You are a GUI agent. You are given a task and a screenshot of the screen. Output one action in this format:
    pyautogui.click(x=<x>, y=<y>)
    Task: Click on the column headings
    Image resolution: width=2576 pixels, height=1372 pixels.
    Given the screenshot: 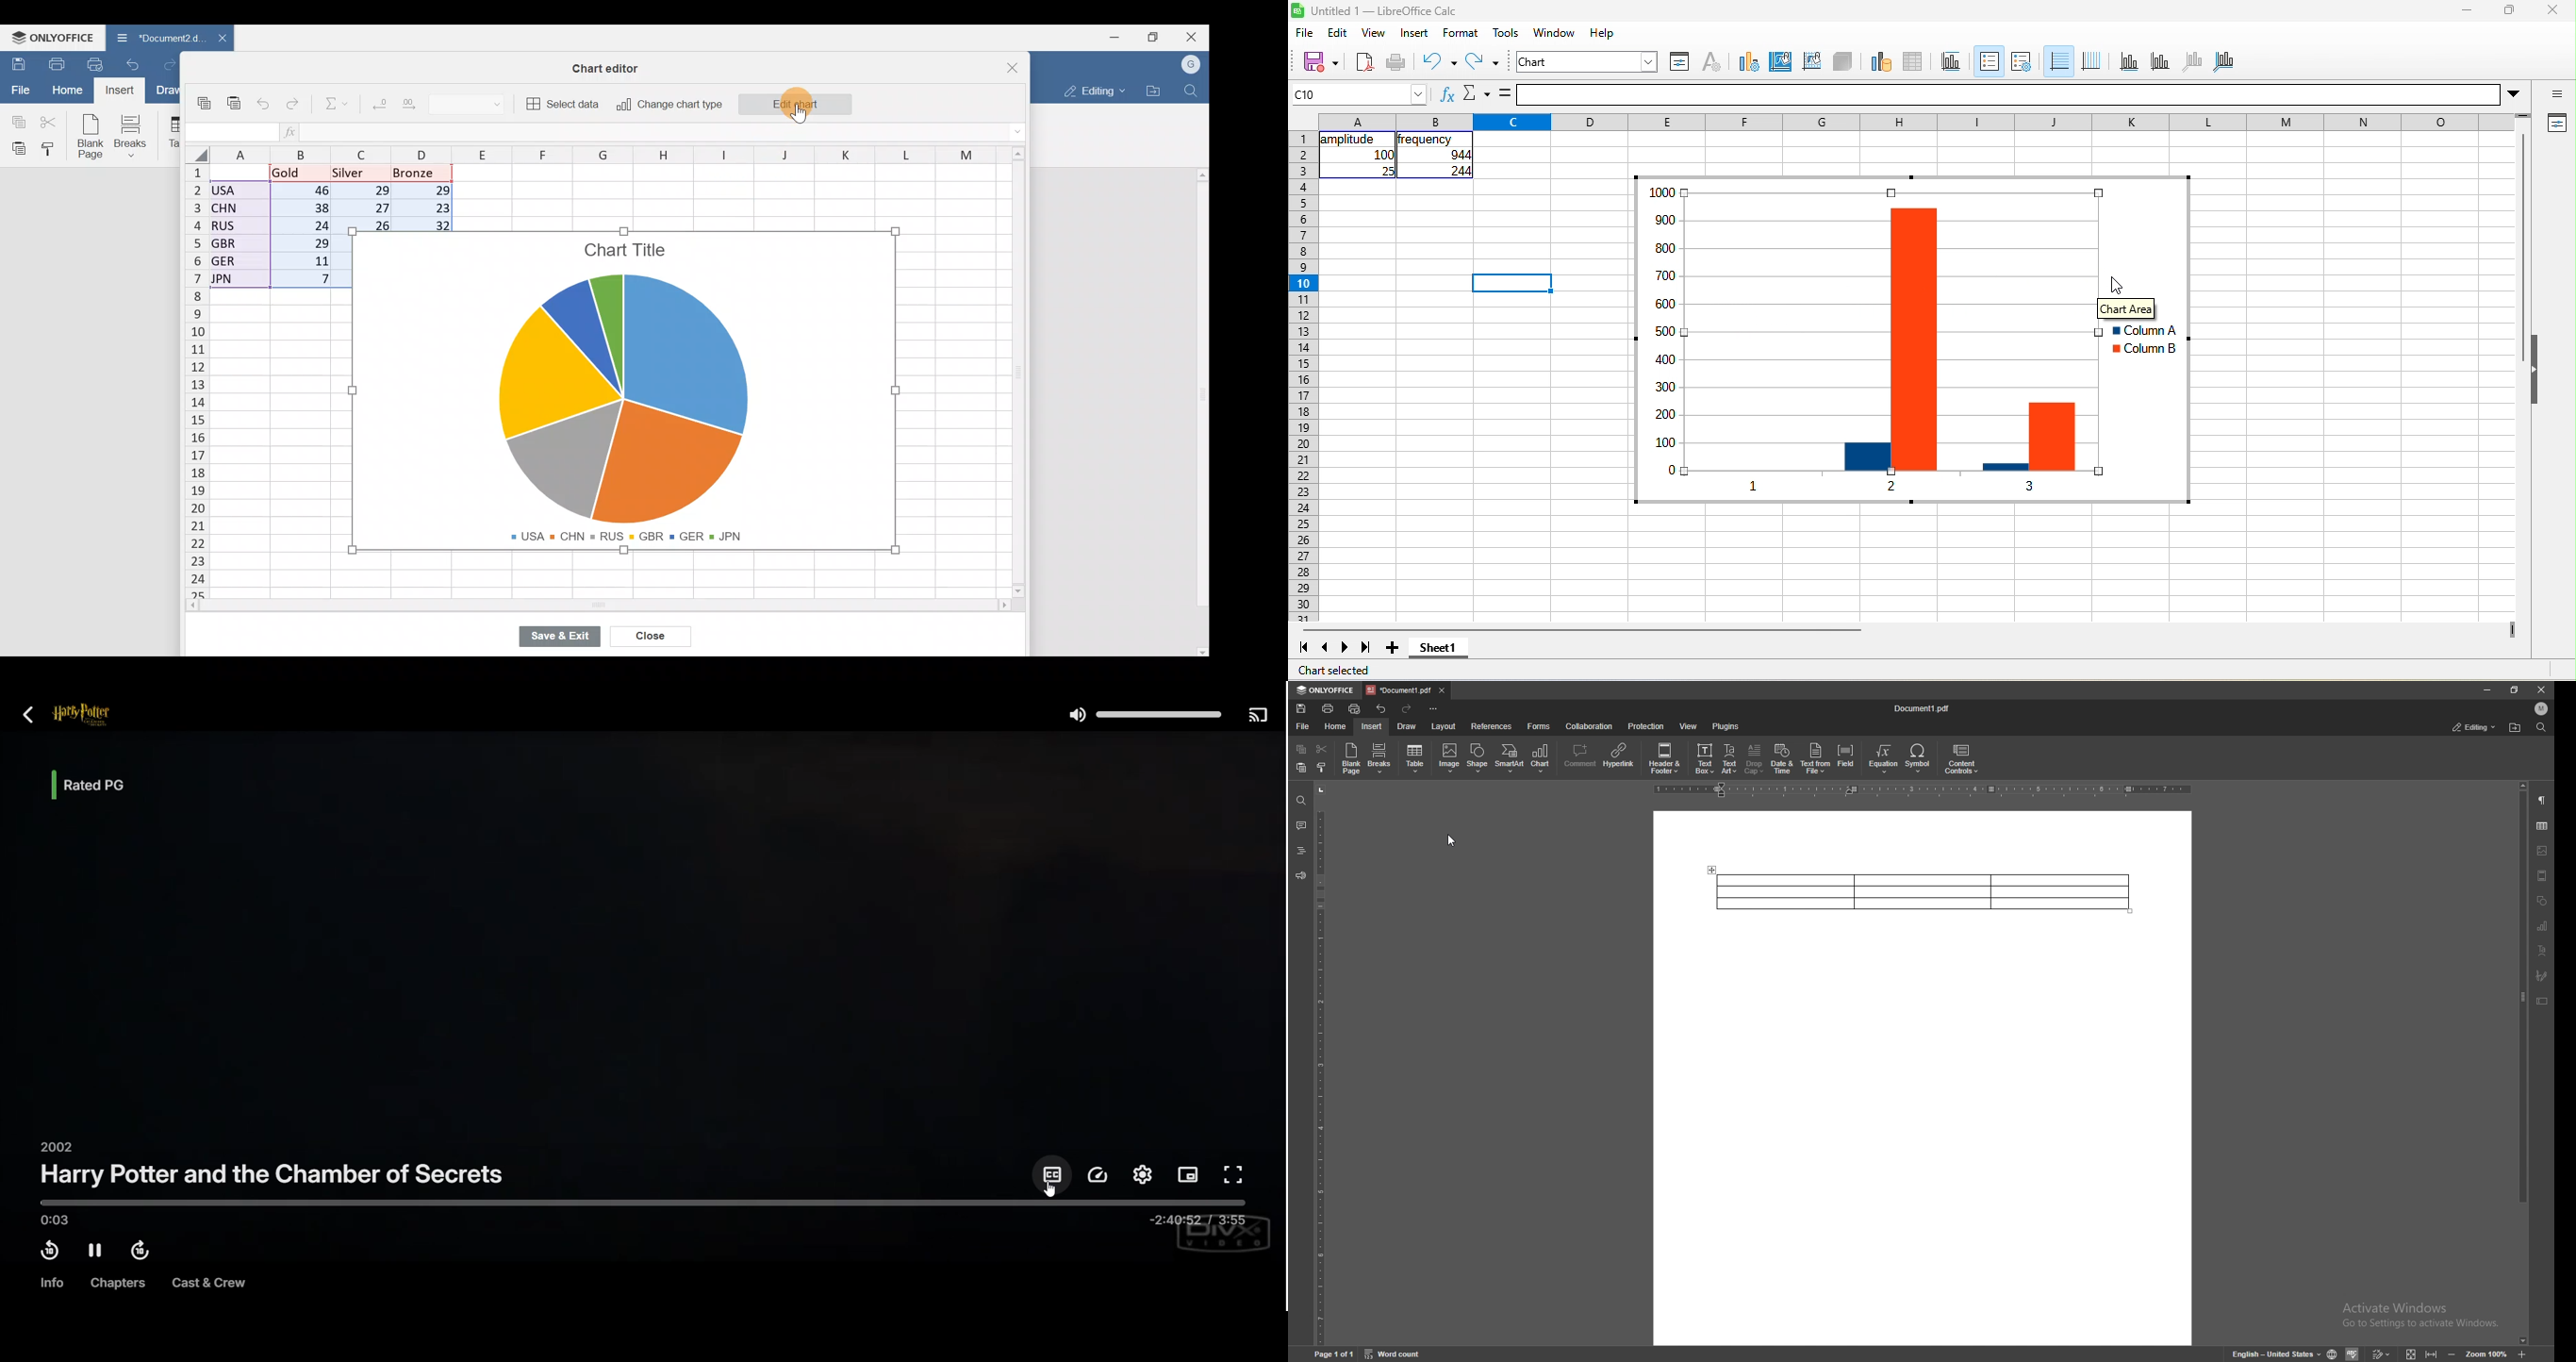 What is the action you would take?
    pyautogui.click(x=1922, y=120)
    